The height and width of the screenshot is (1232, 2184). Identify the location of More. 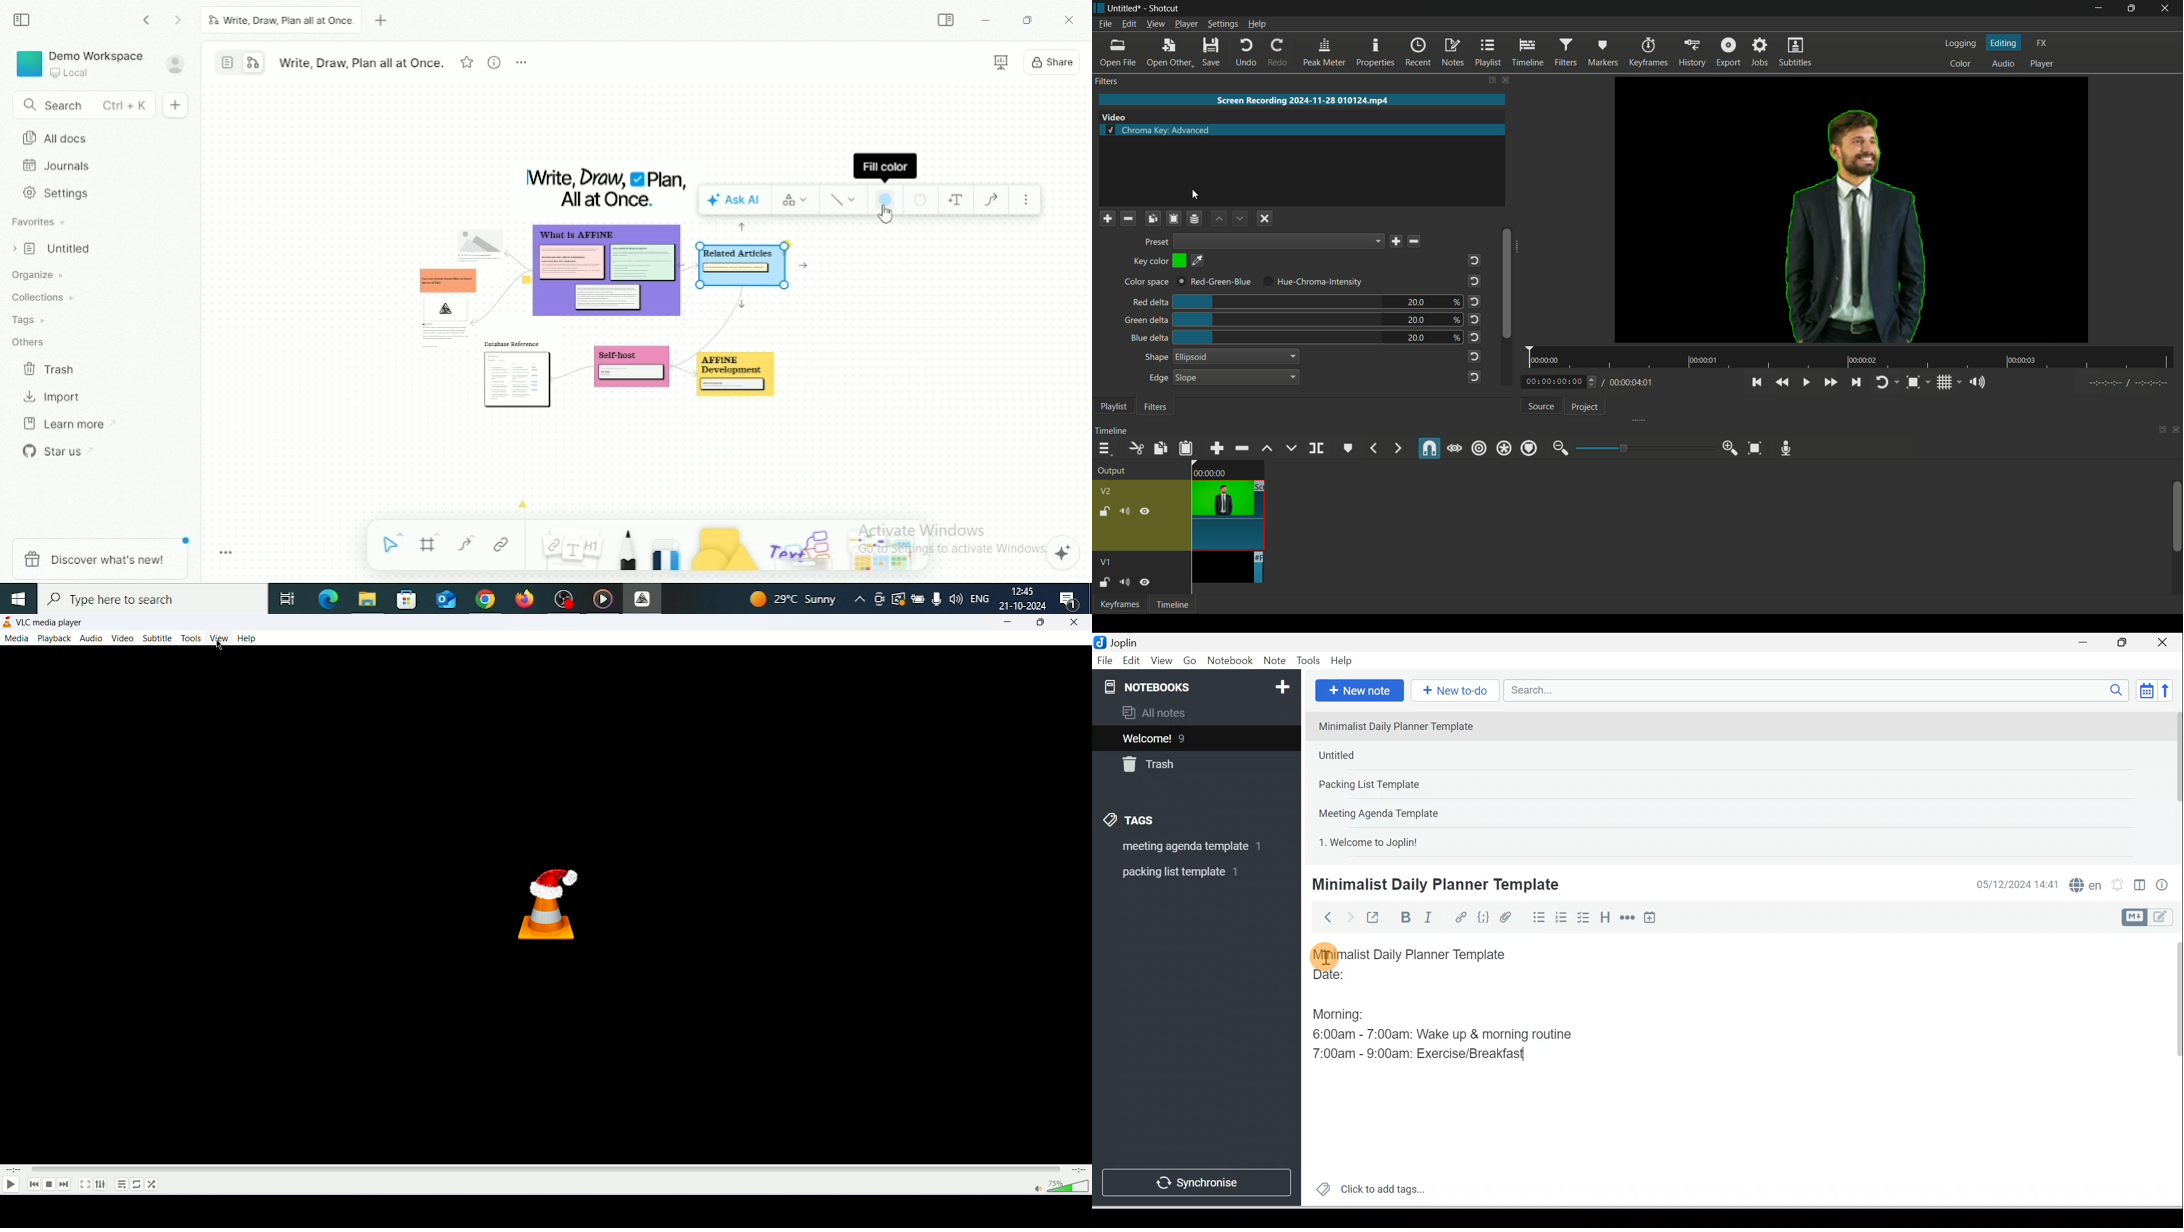
(1026, 200).